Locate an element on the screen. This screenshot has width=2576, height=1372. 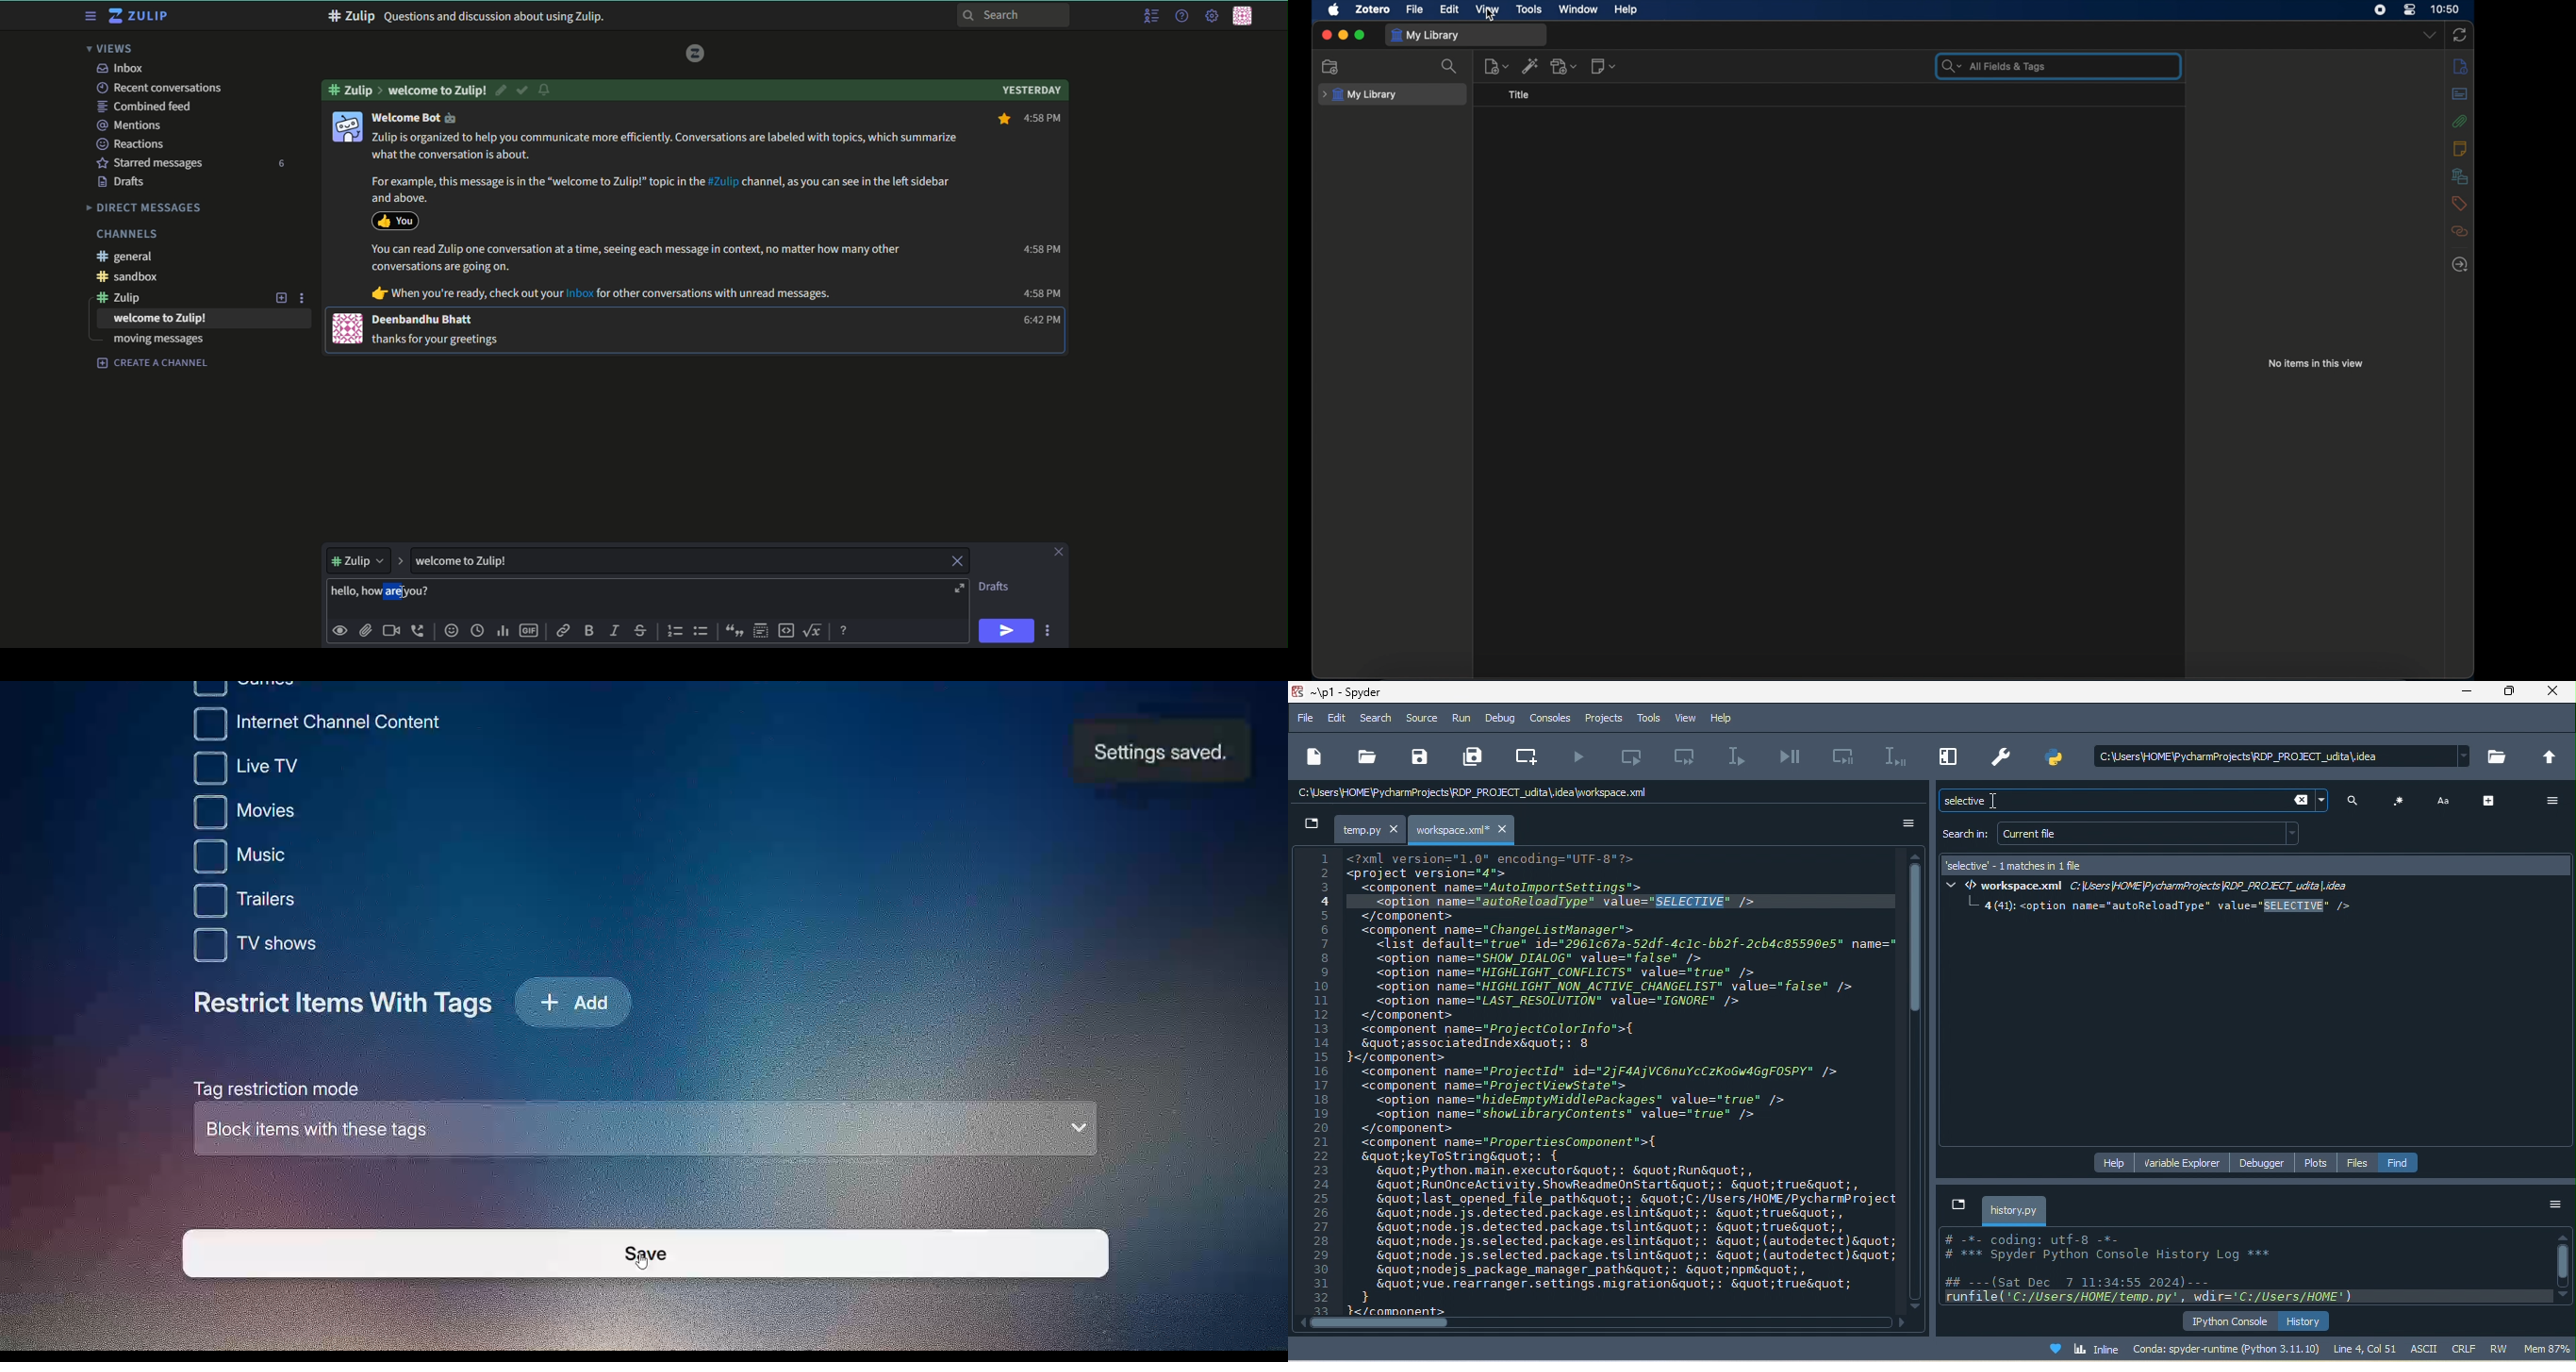
workspace file tab is located at coordinates (1464, 830).